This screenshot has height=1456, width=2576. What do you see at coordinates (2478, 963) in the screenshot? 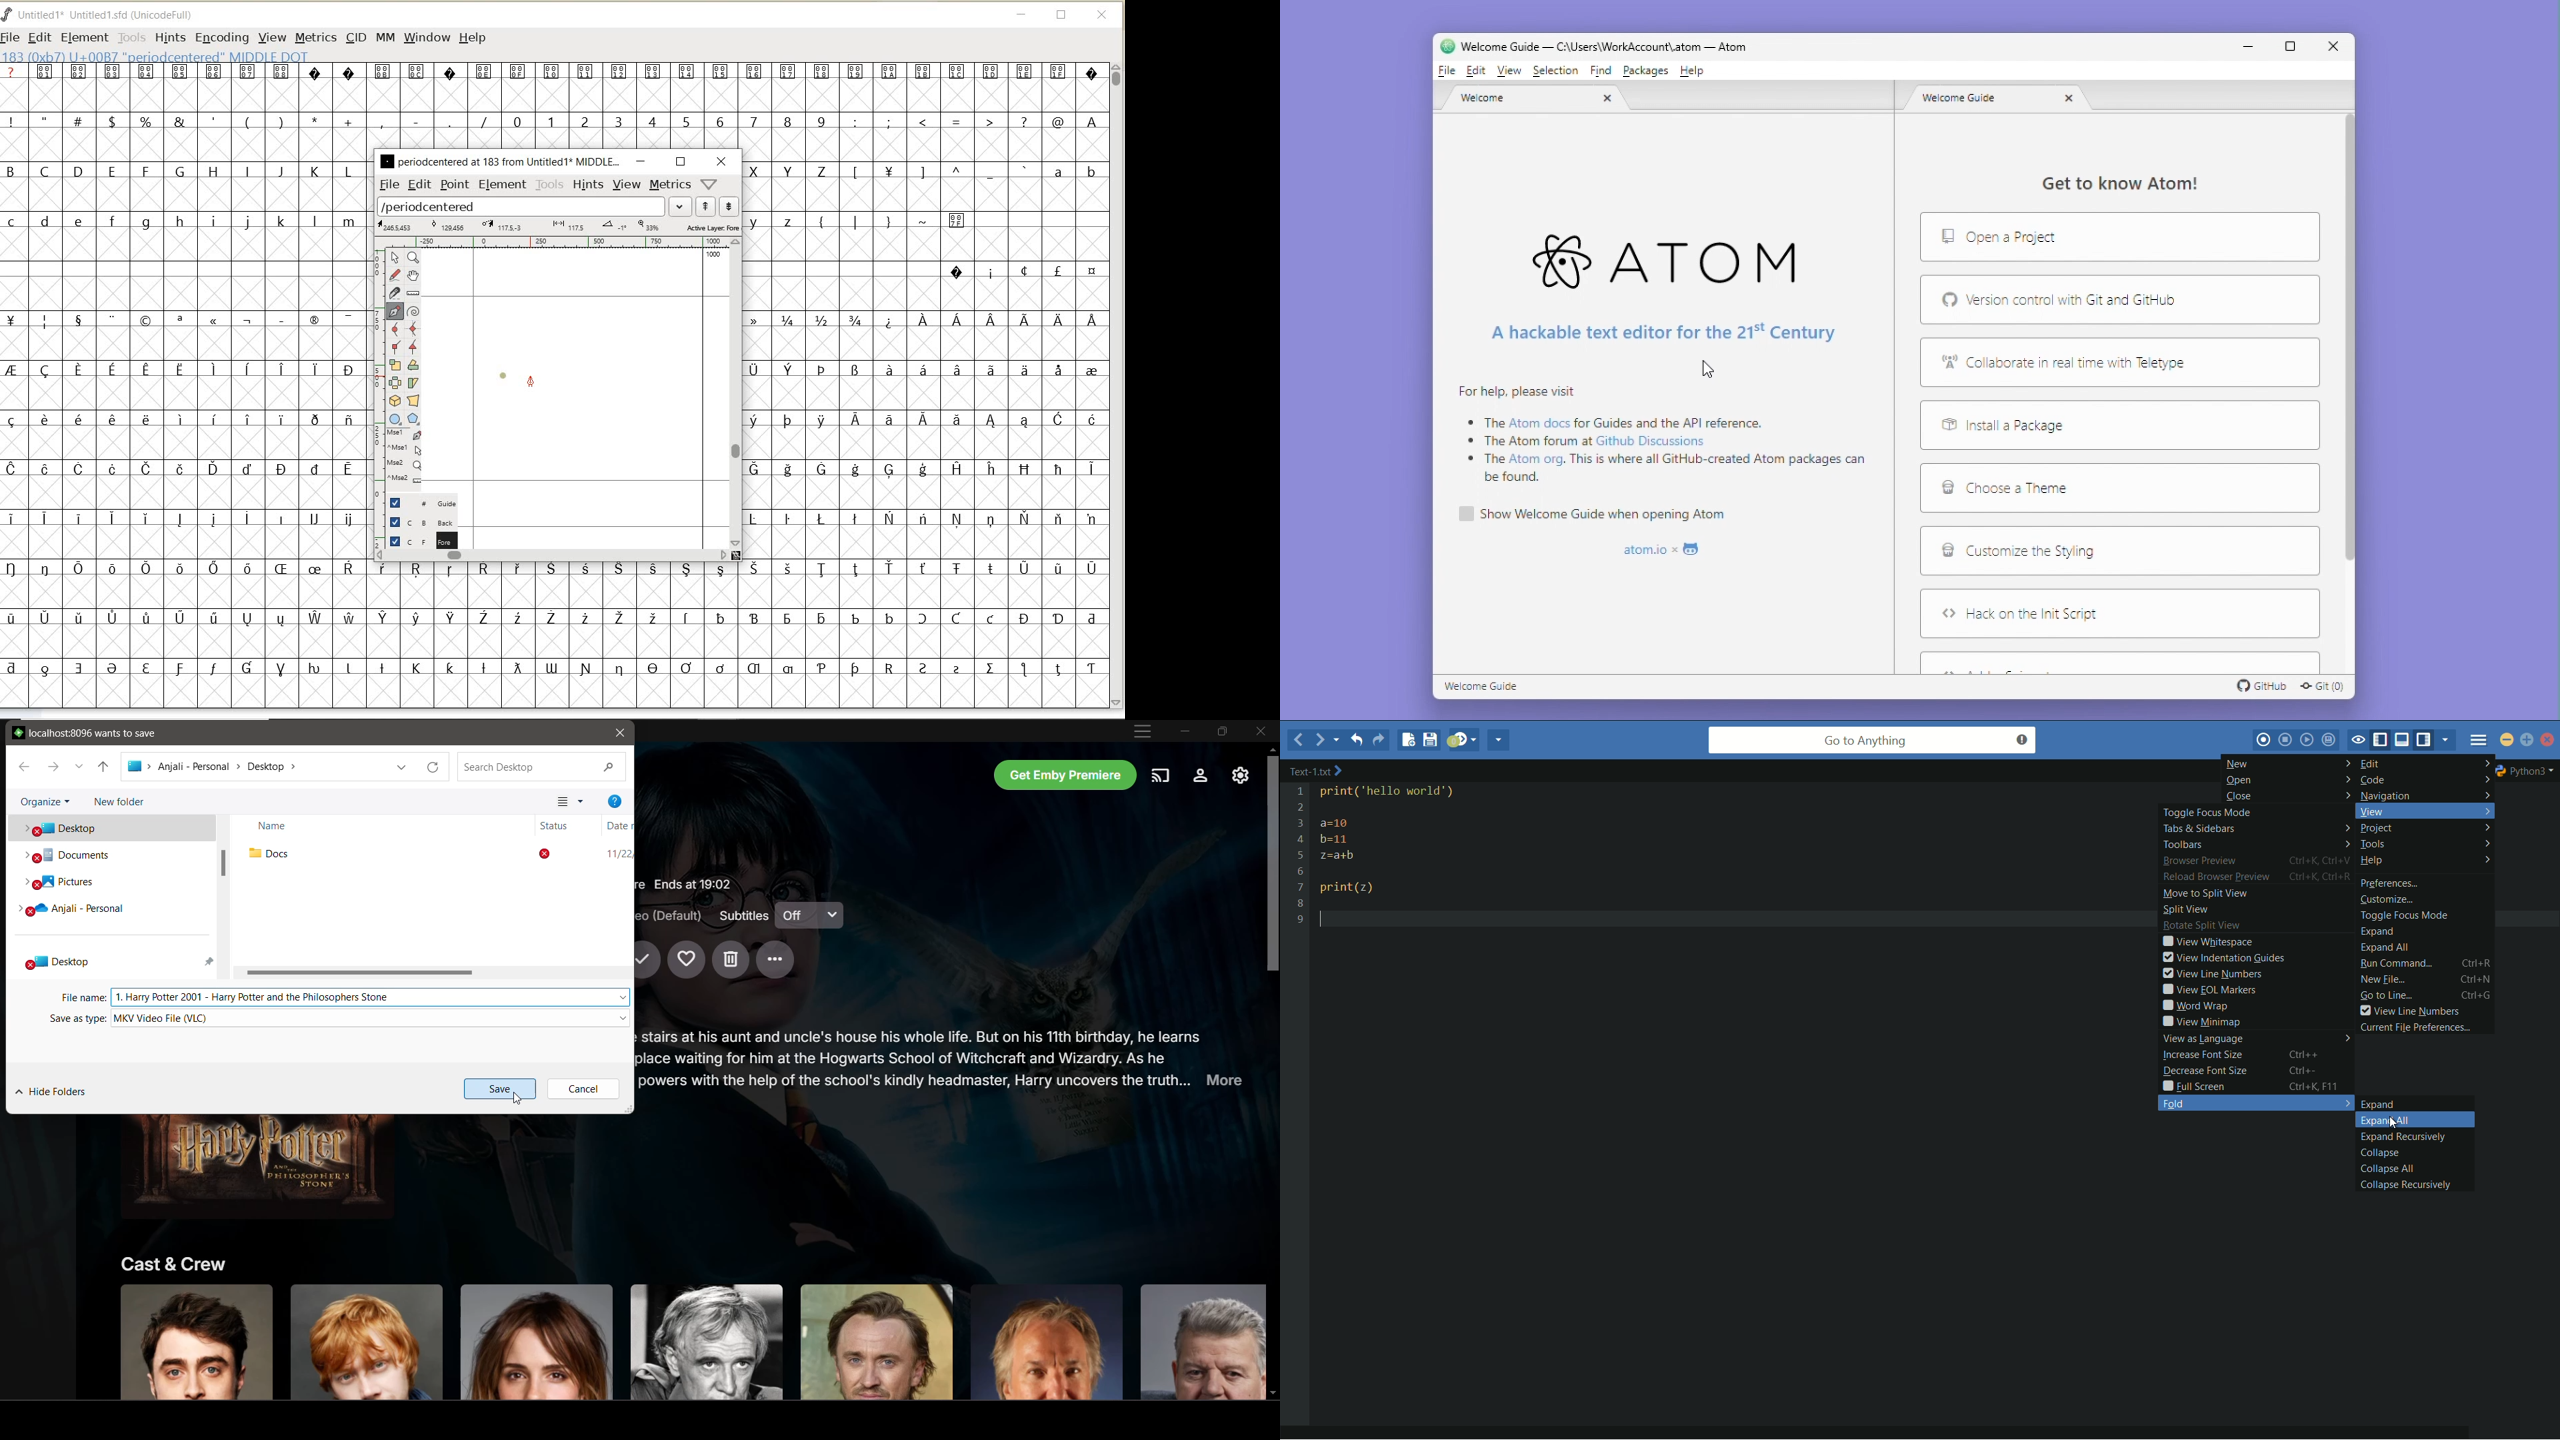
I see `Ctrl+R` at bounding box center [2478, 963].